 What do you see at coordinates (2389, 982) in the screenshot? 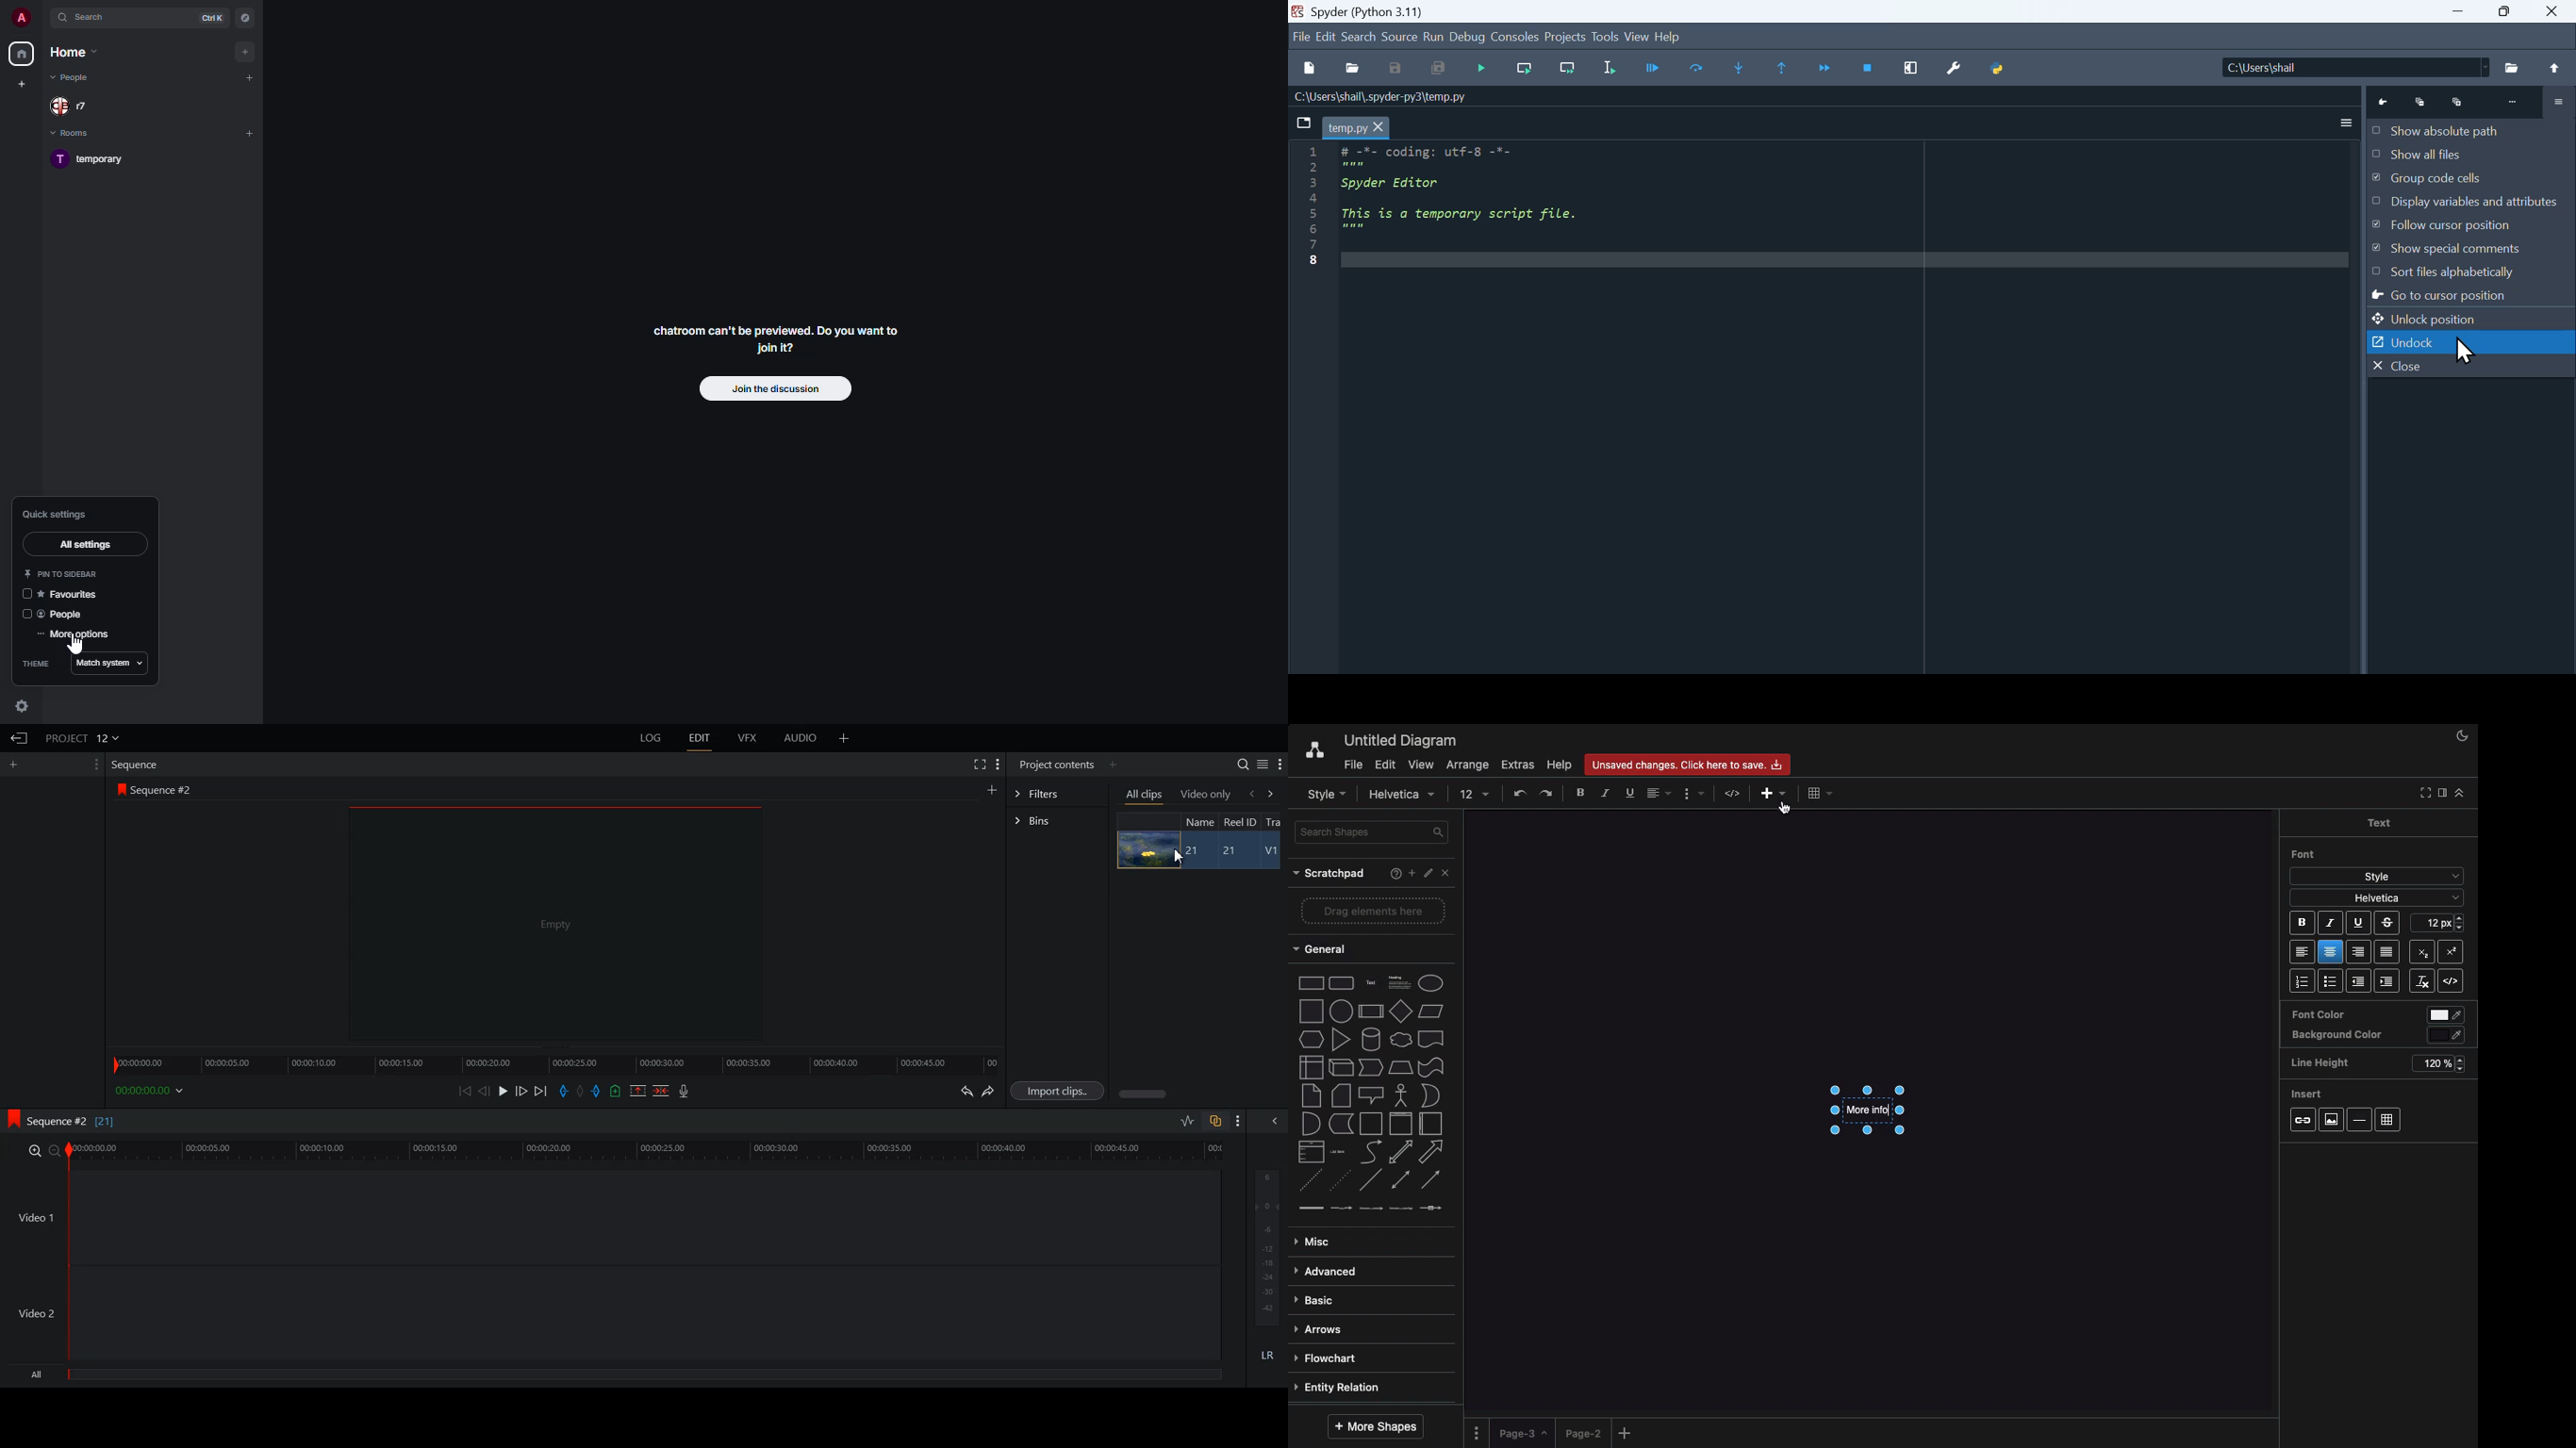
I see `Indent` at bounding box center [2389, 982].